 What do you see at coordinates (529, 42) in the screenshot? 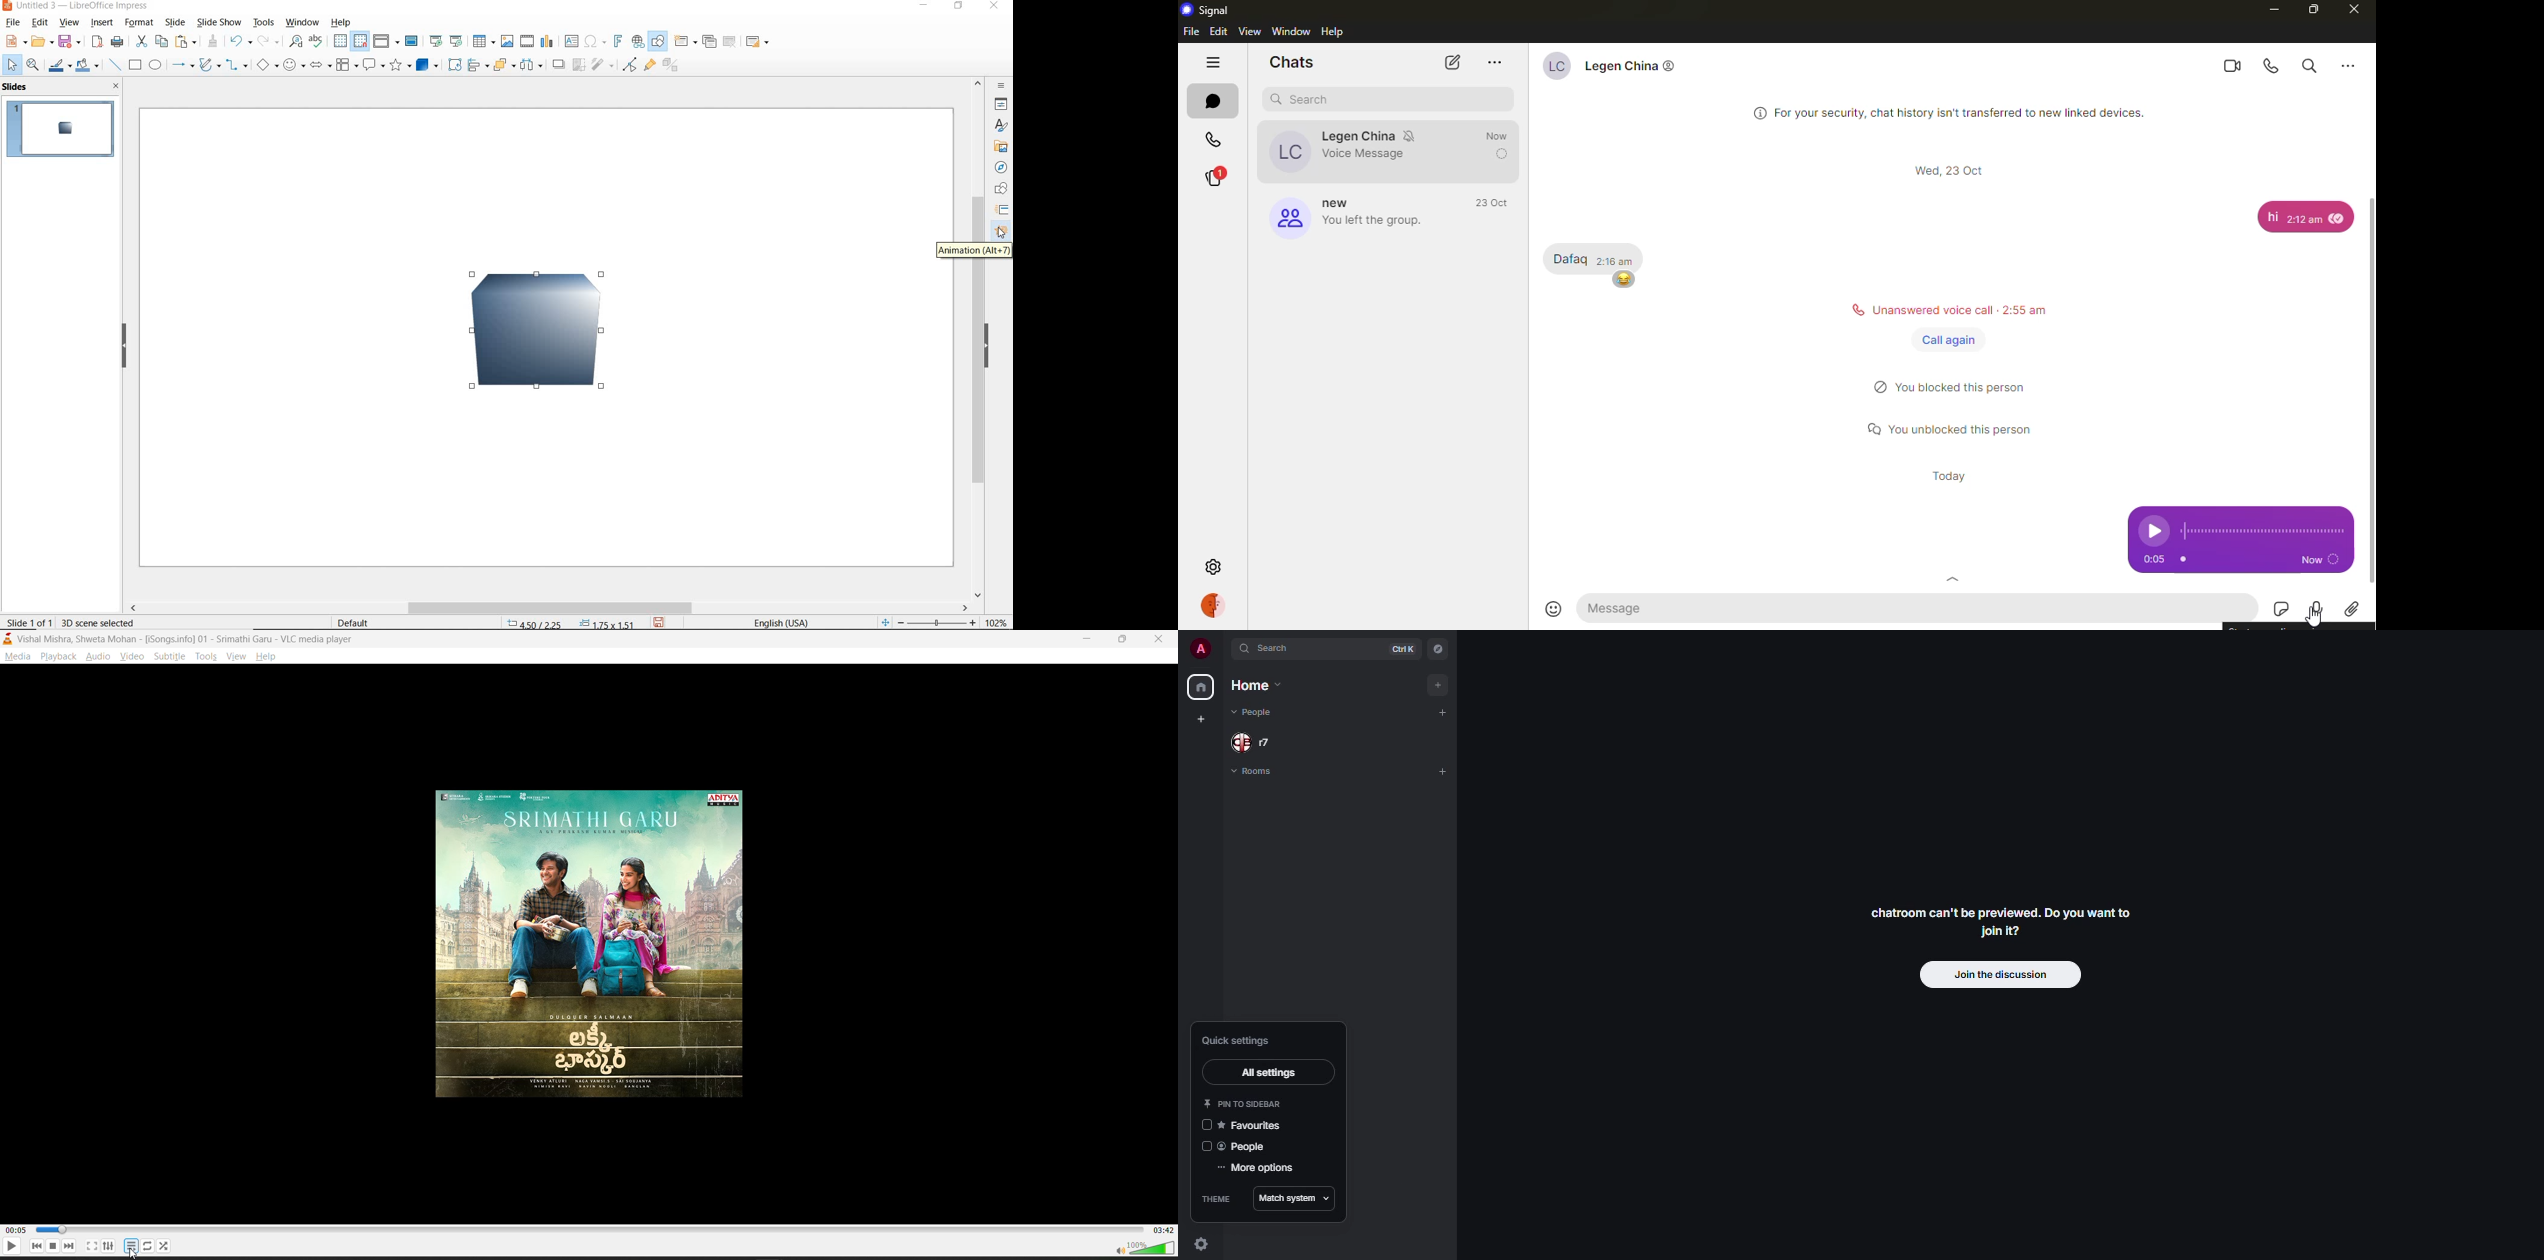
I see `insert video or audio` at bounding box center [529, 42].